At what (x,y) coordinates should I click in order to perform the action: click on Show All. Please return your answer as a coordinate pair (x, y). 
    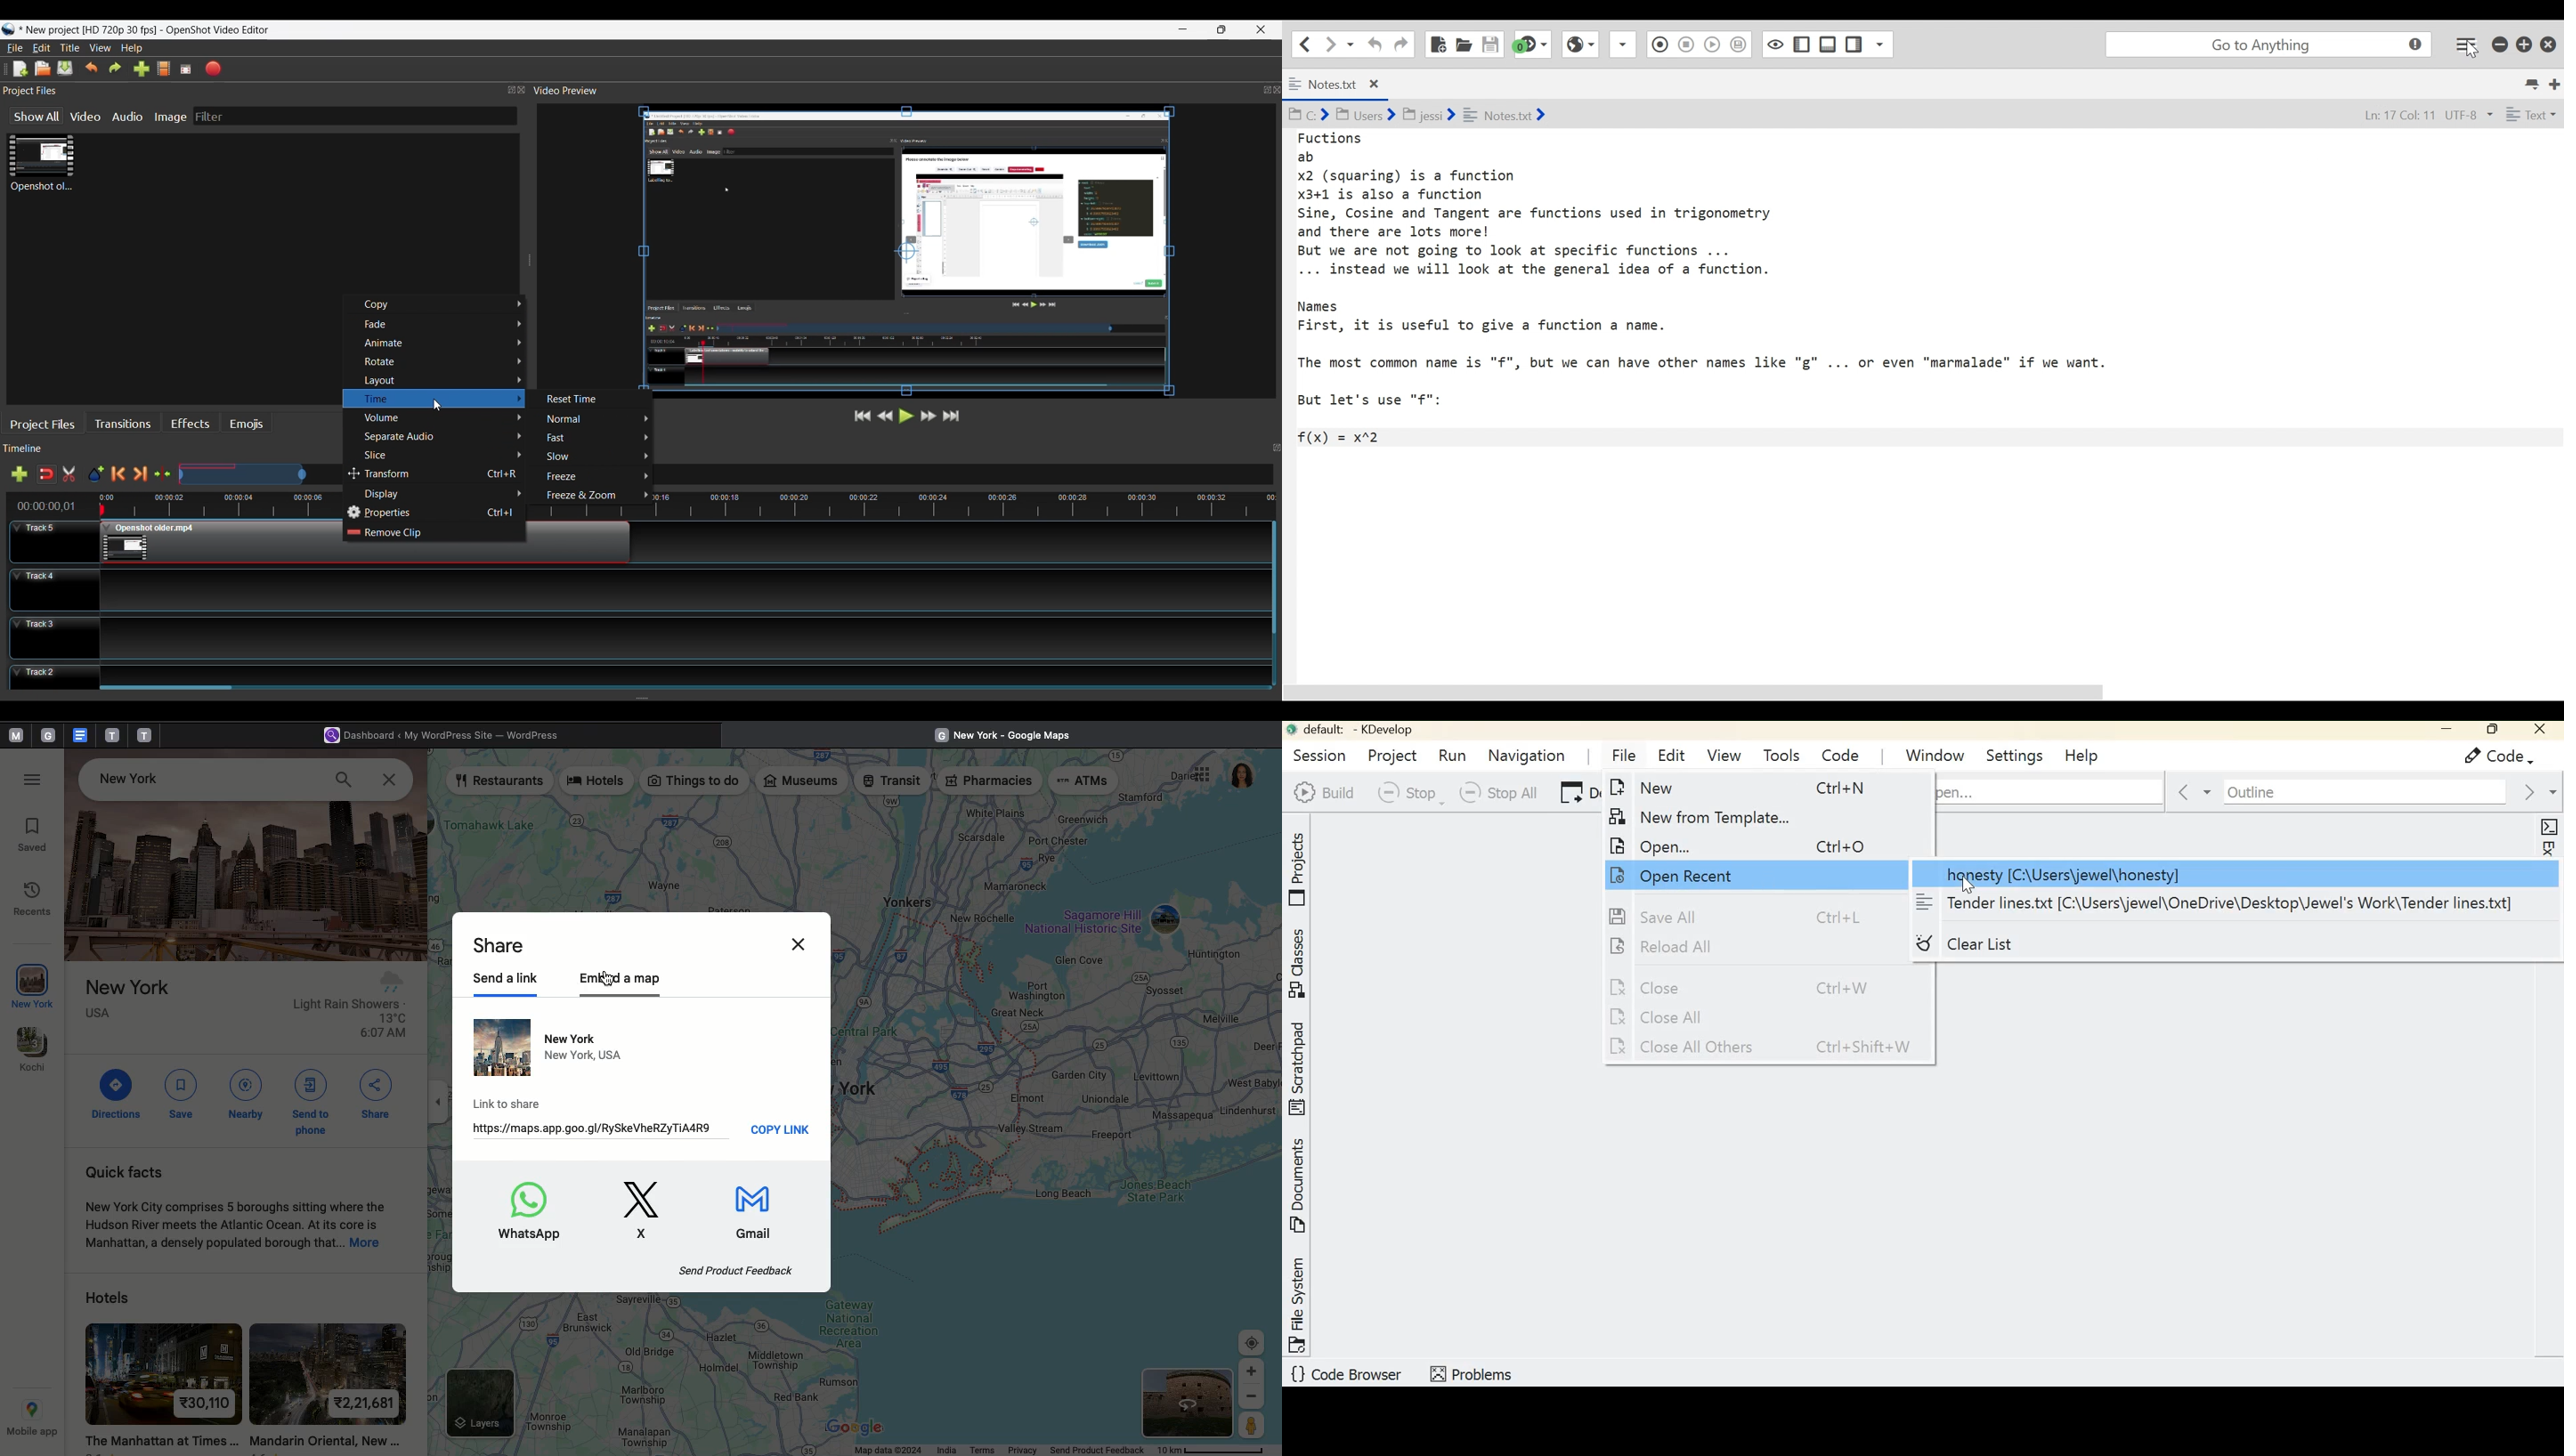
    Looking at the image, I should click on (35, 116).